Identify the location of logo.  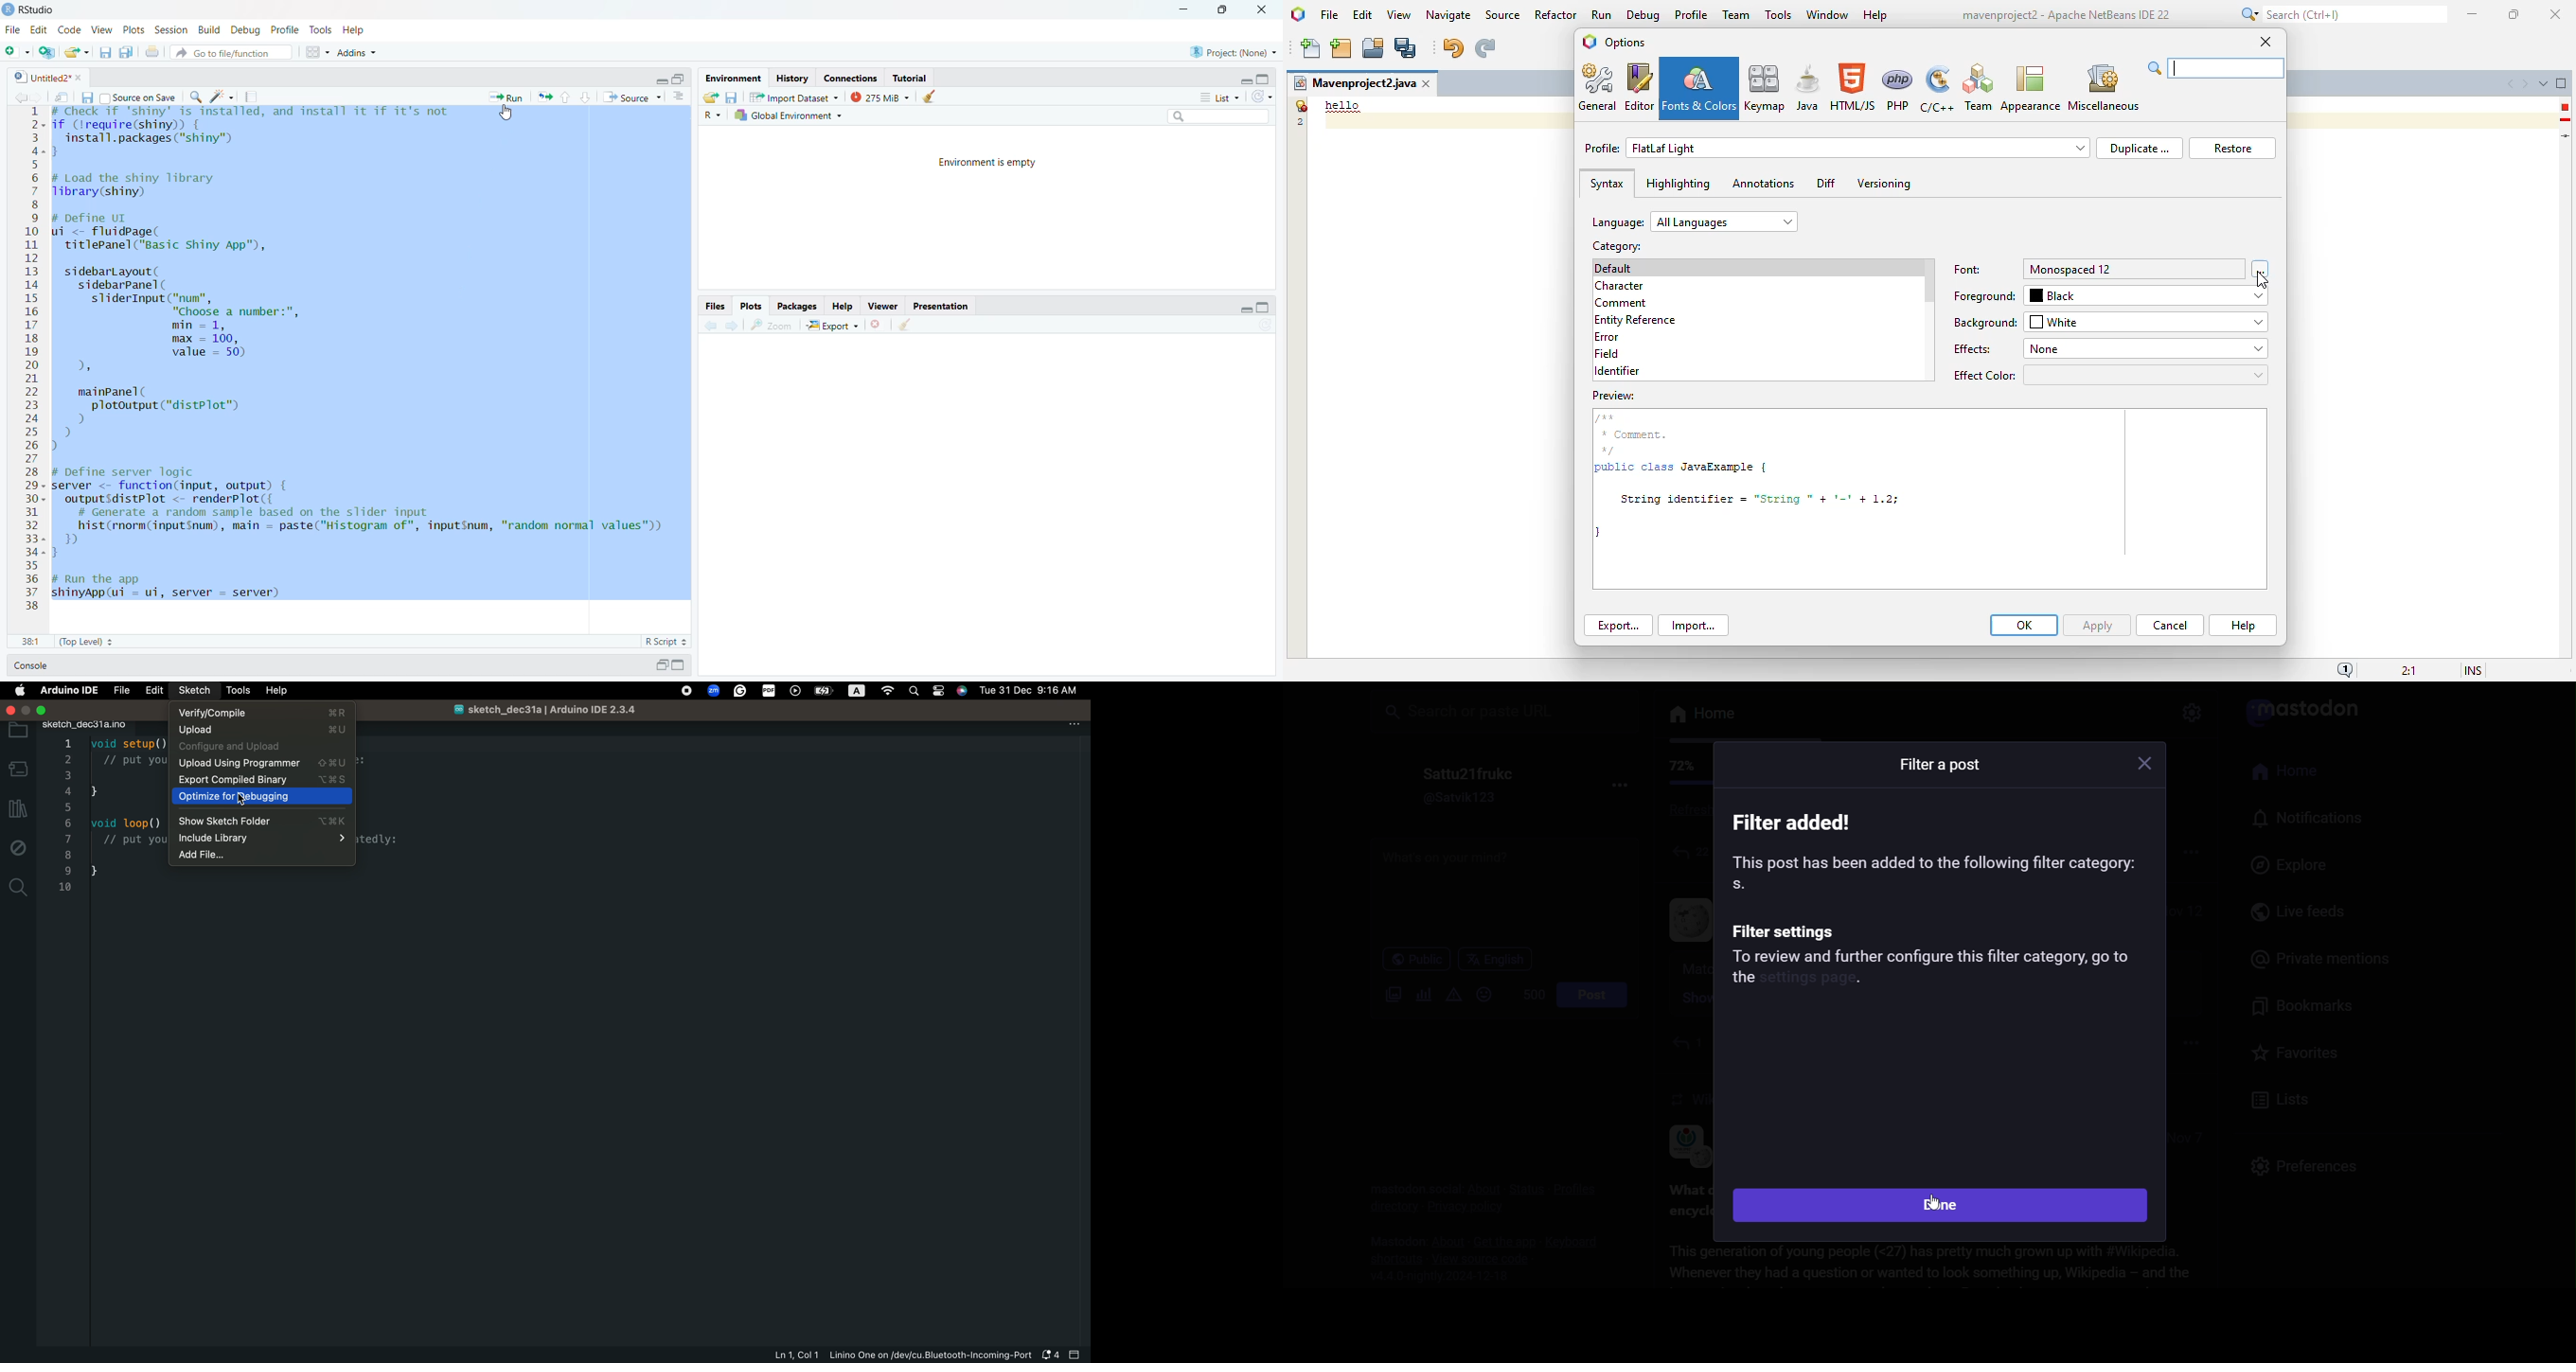
(8, 9).